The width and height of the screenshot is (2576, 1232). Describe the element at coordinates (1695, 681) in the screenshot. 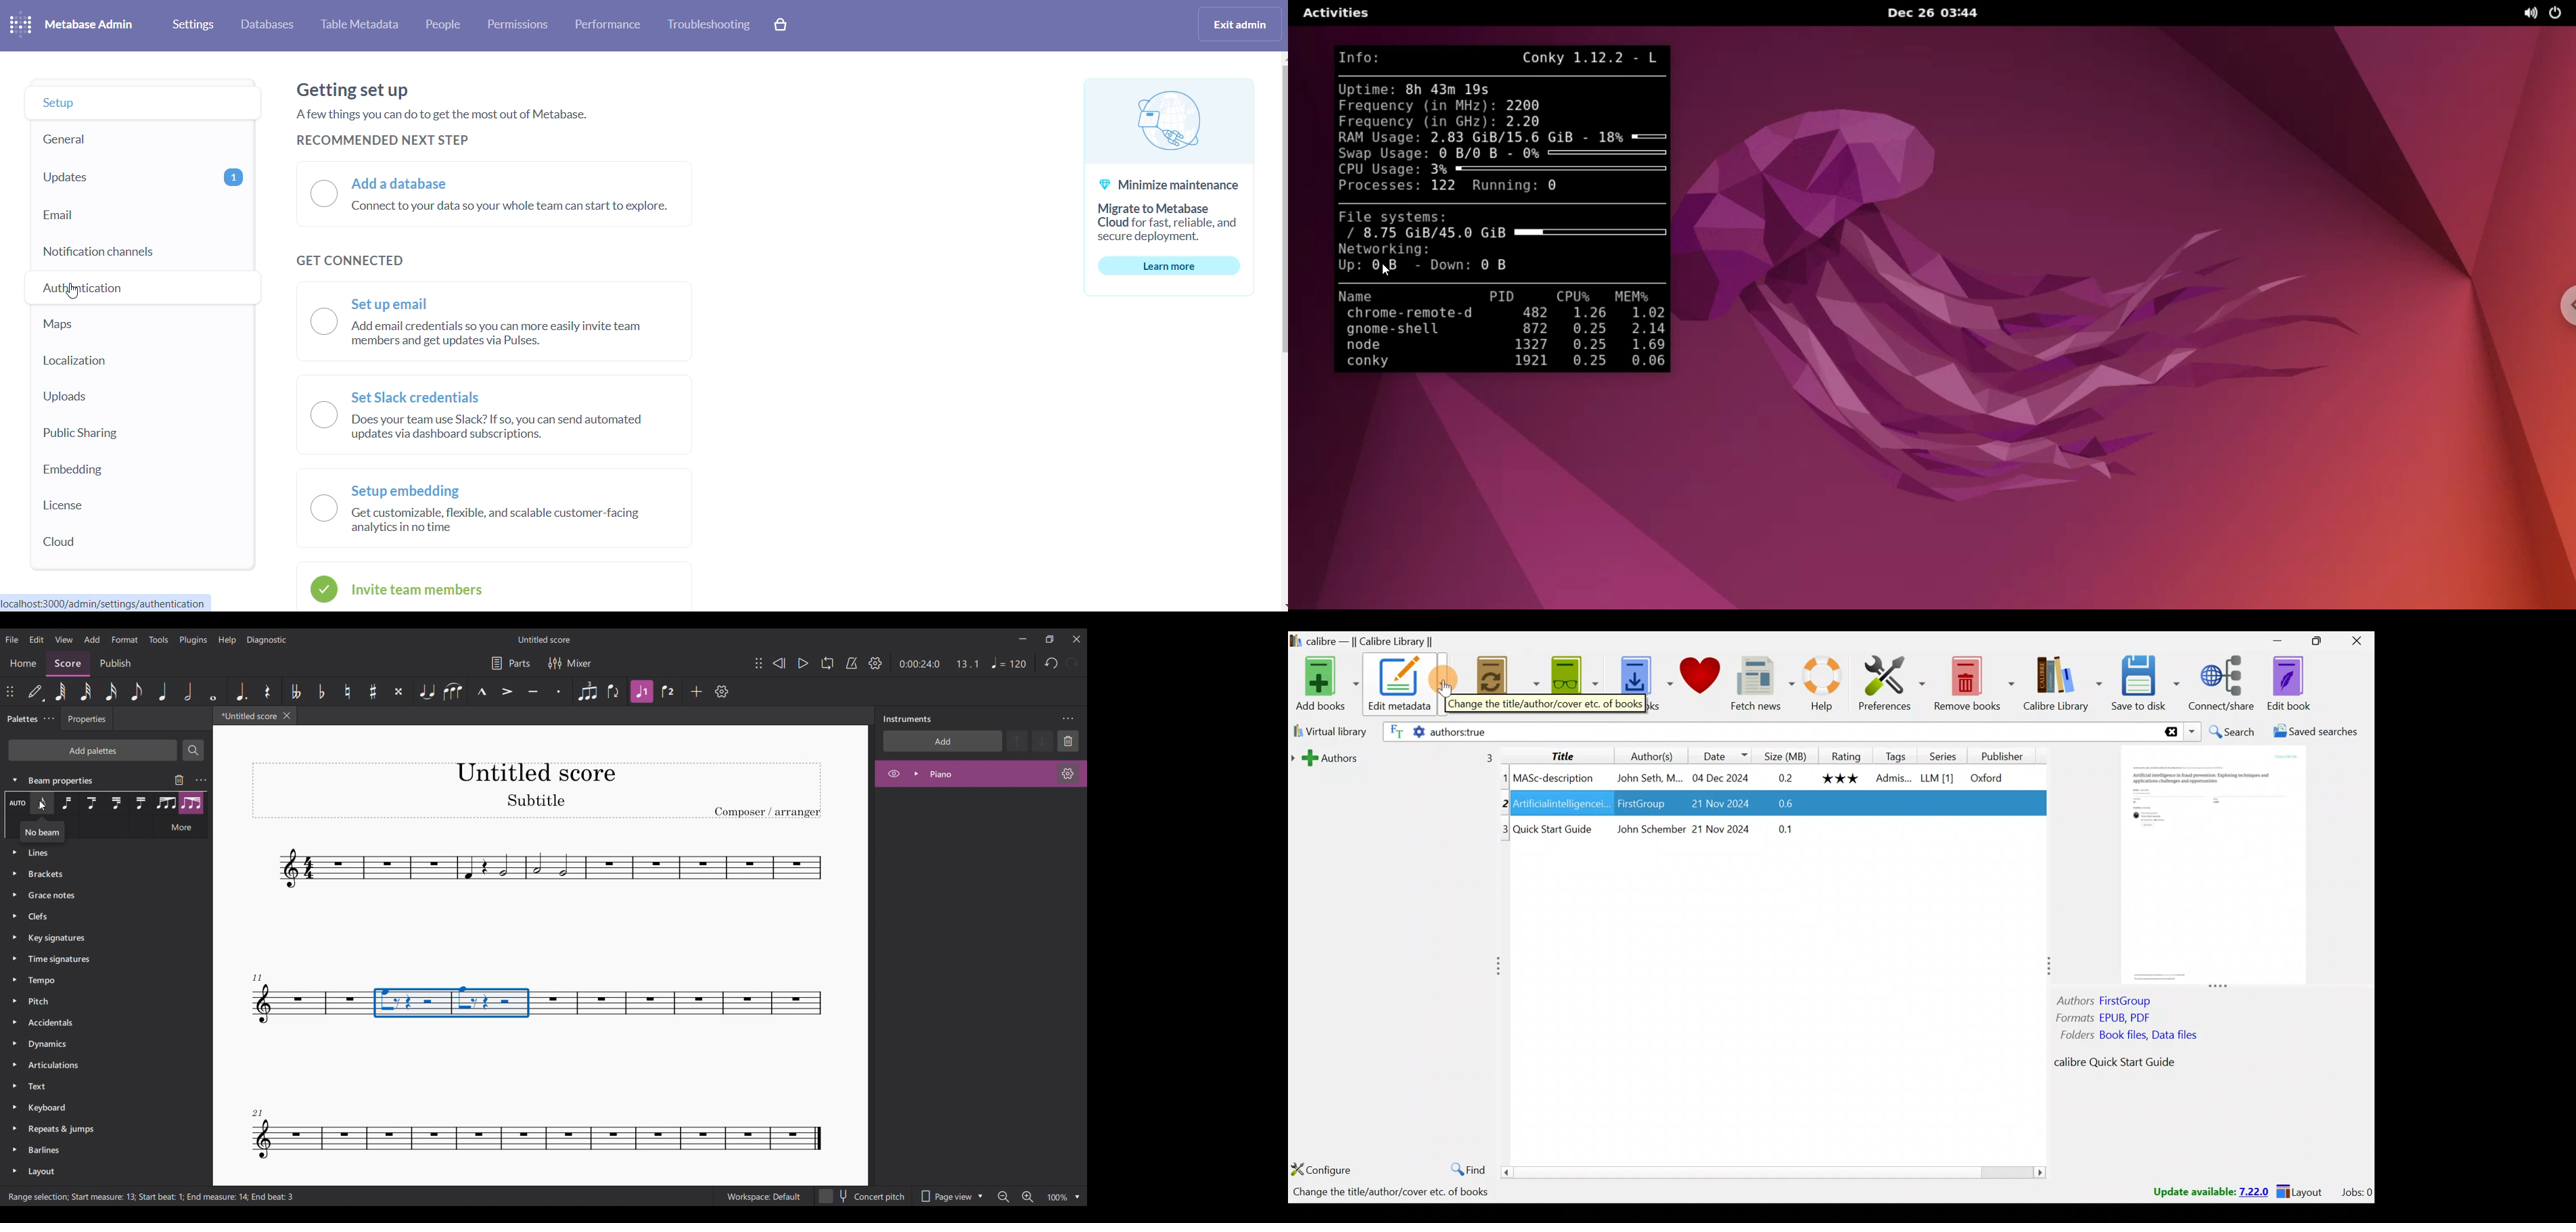

I see `Donate` at that location.